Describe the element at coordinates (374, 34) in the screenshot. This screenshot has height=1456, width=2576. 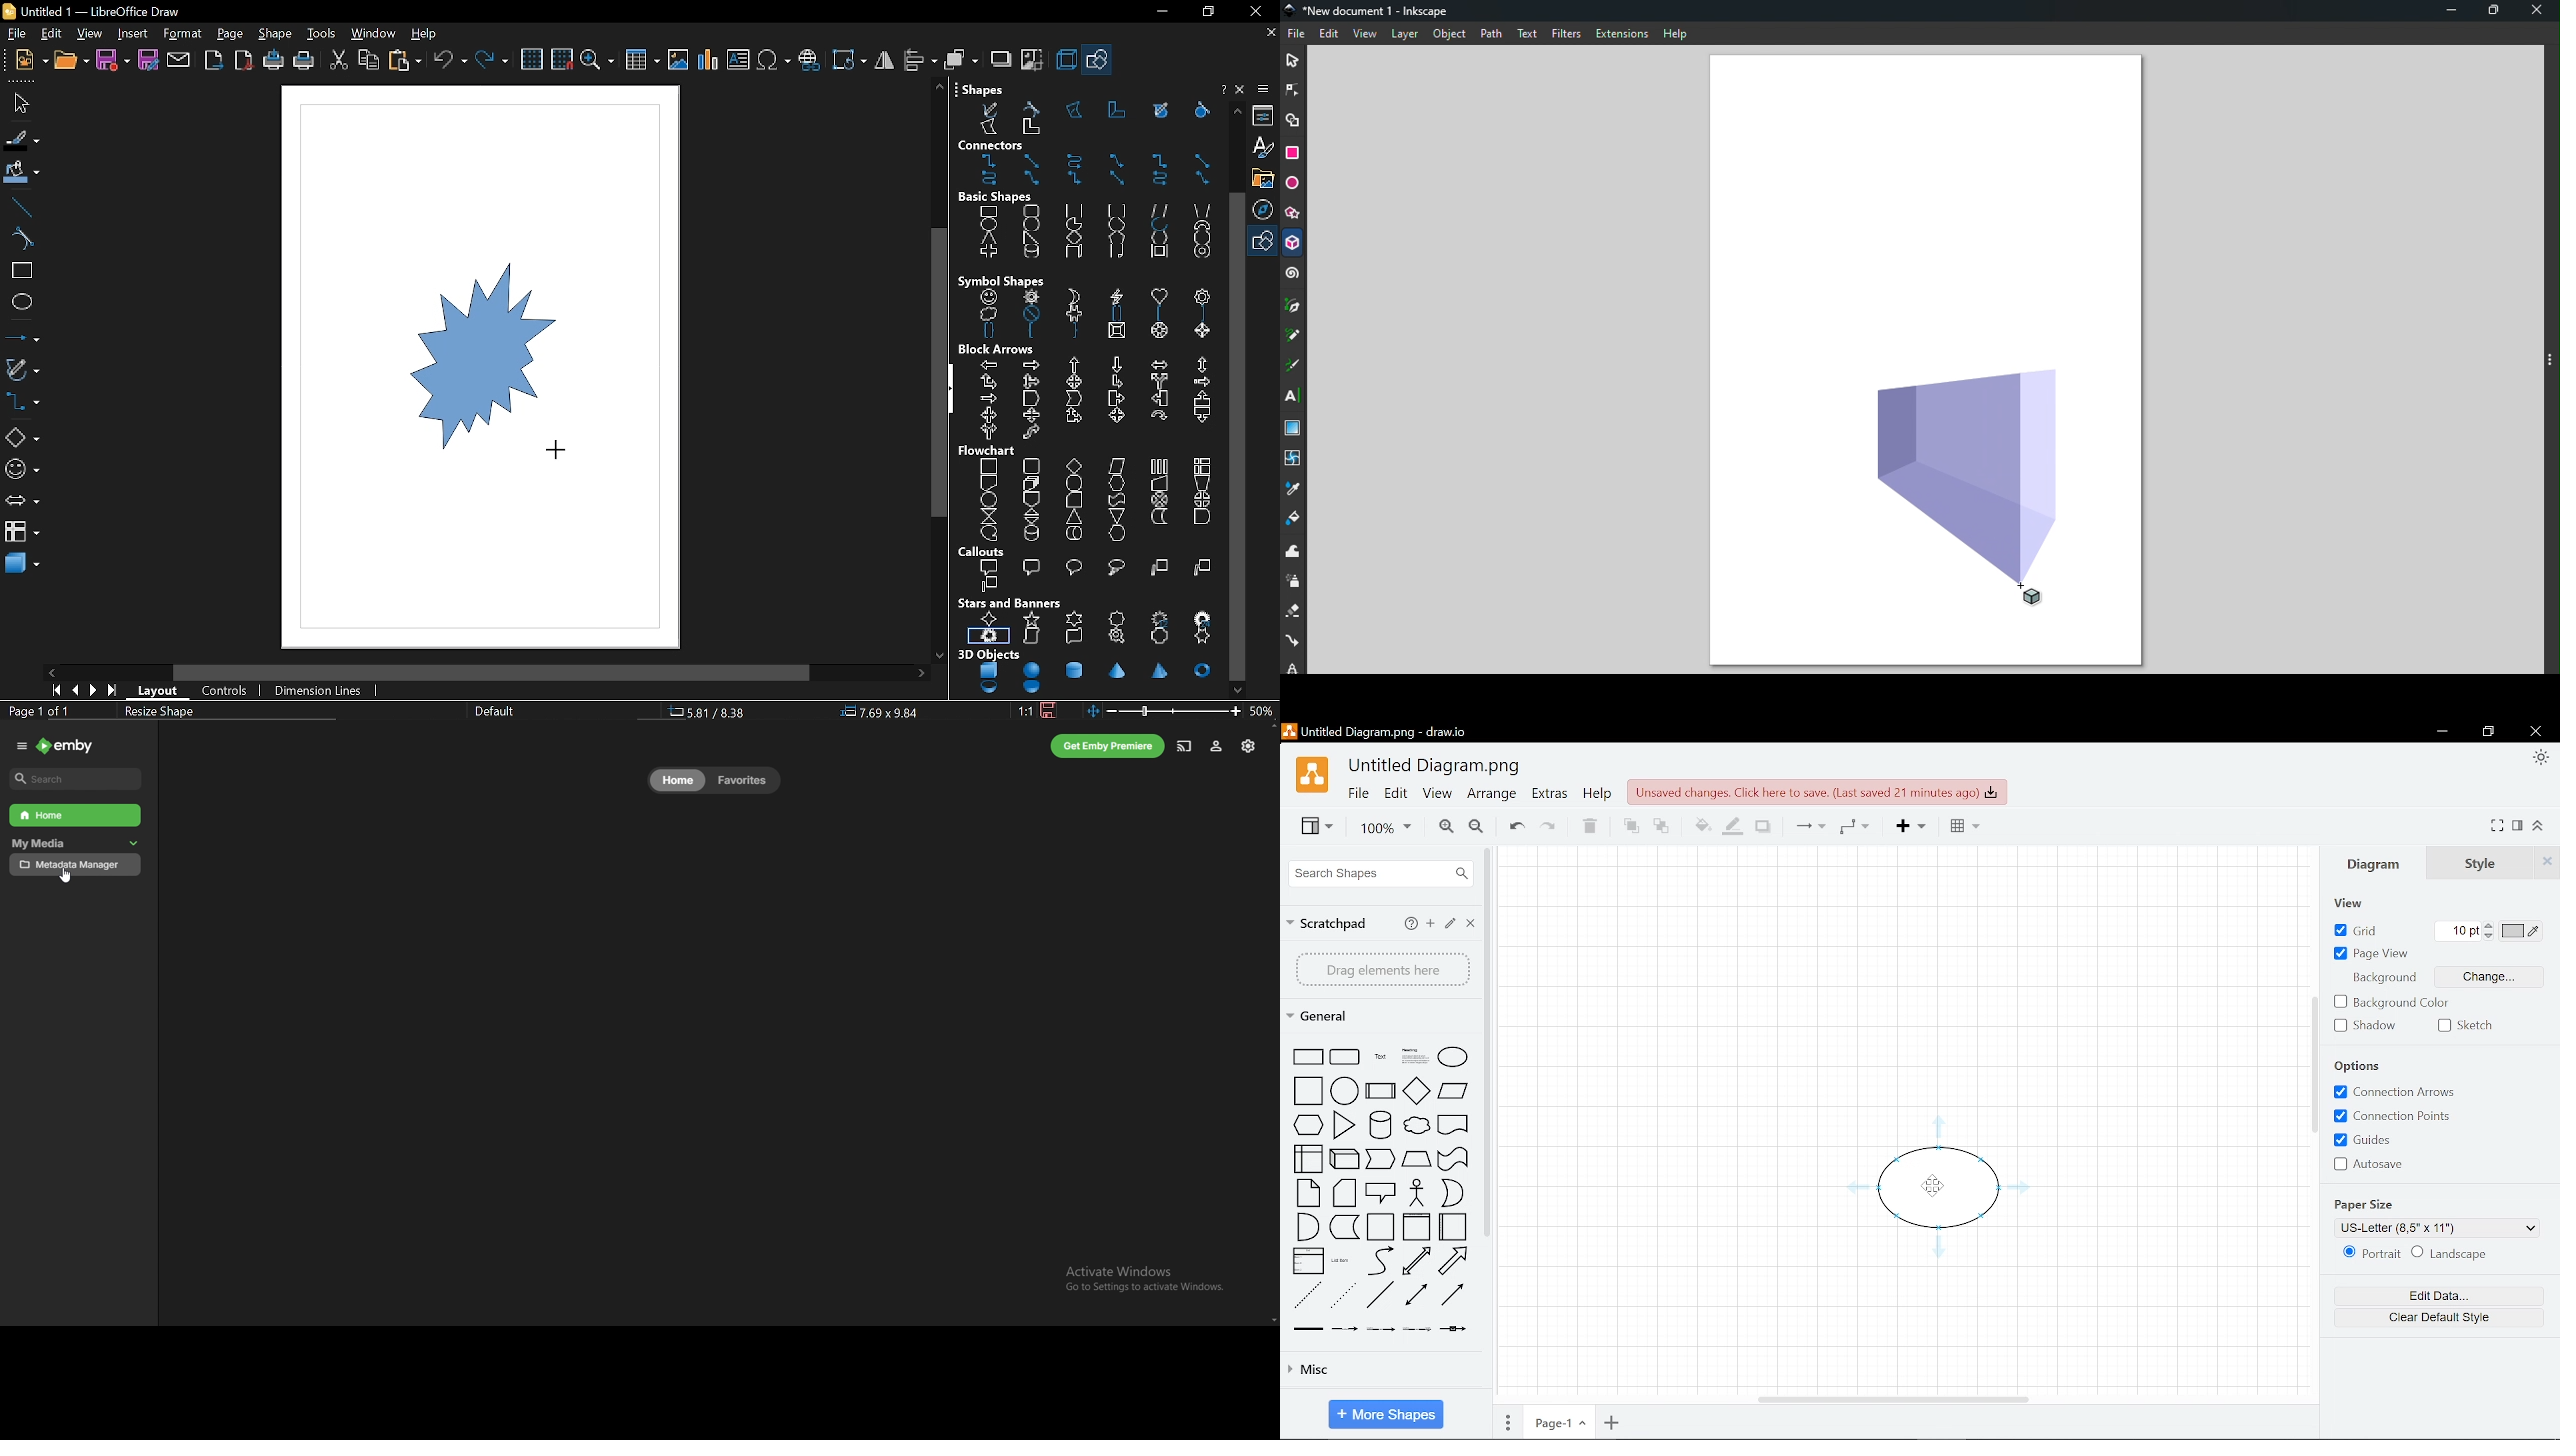
I see `window` at that location.